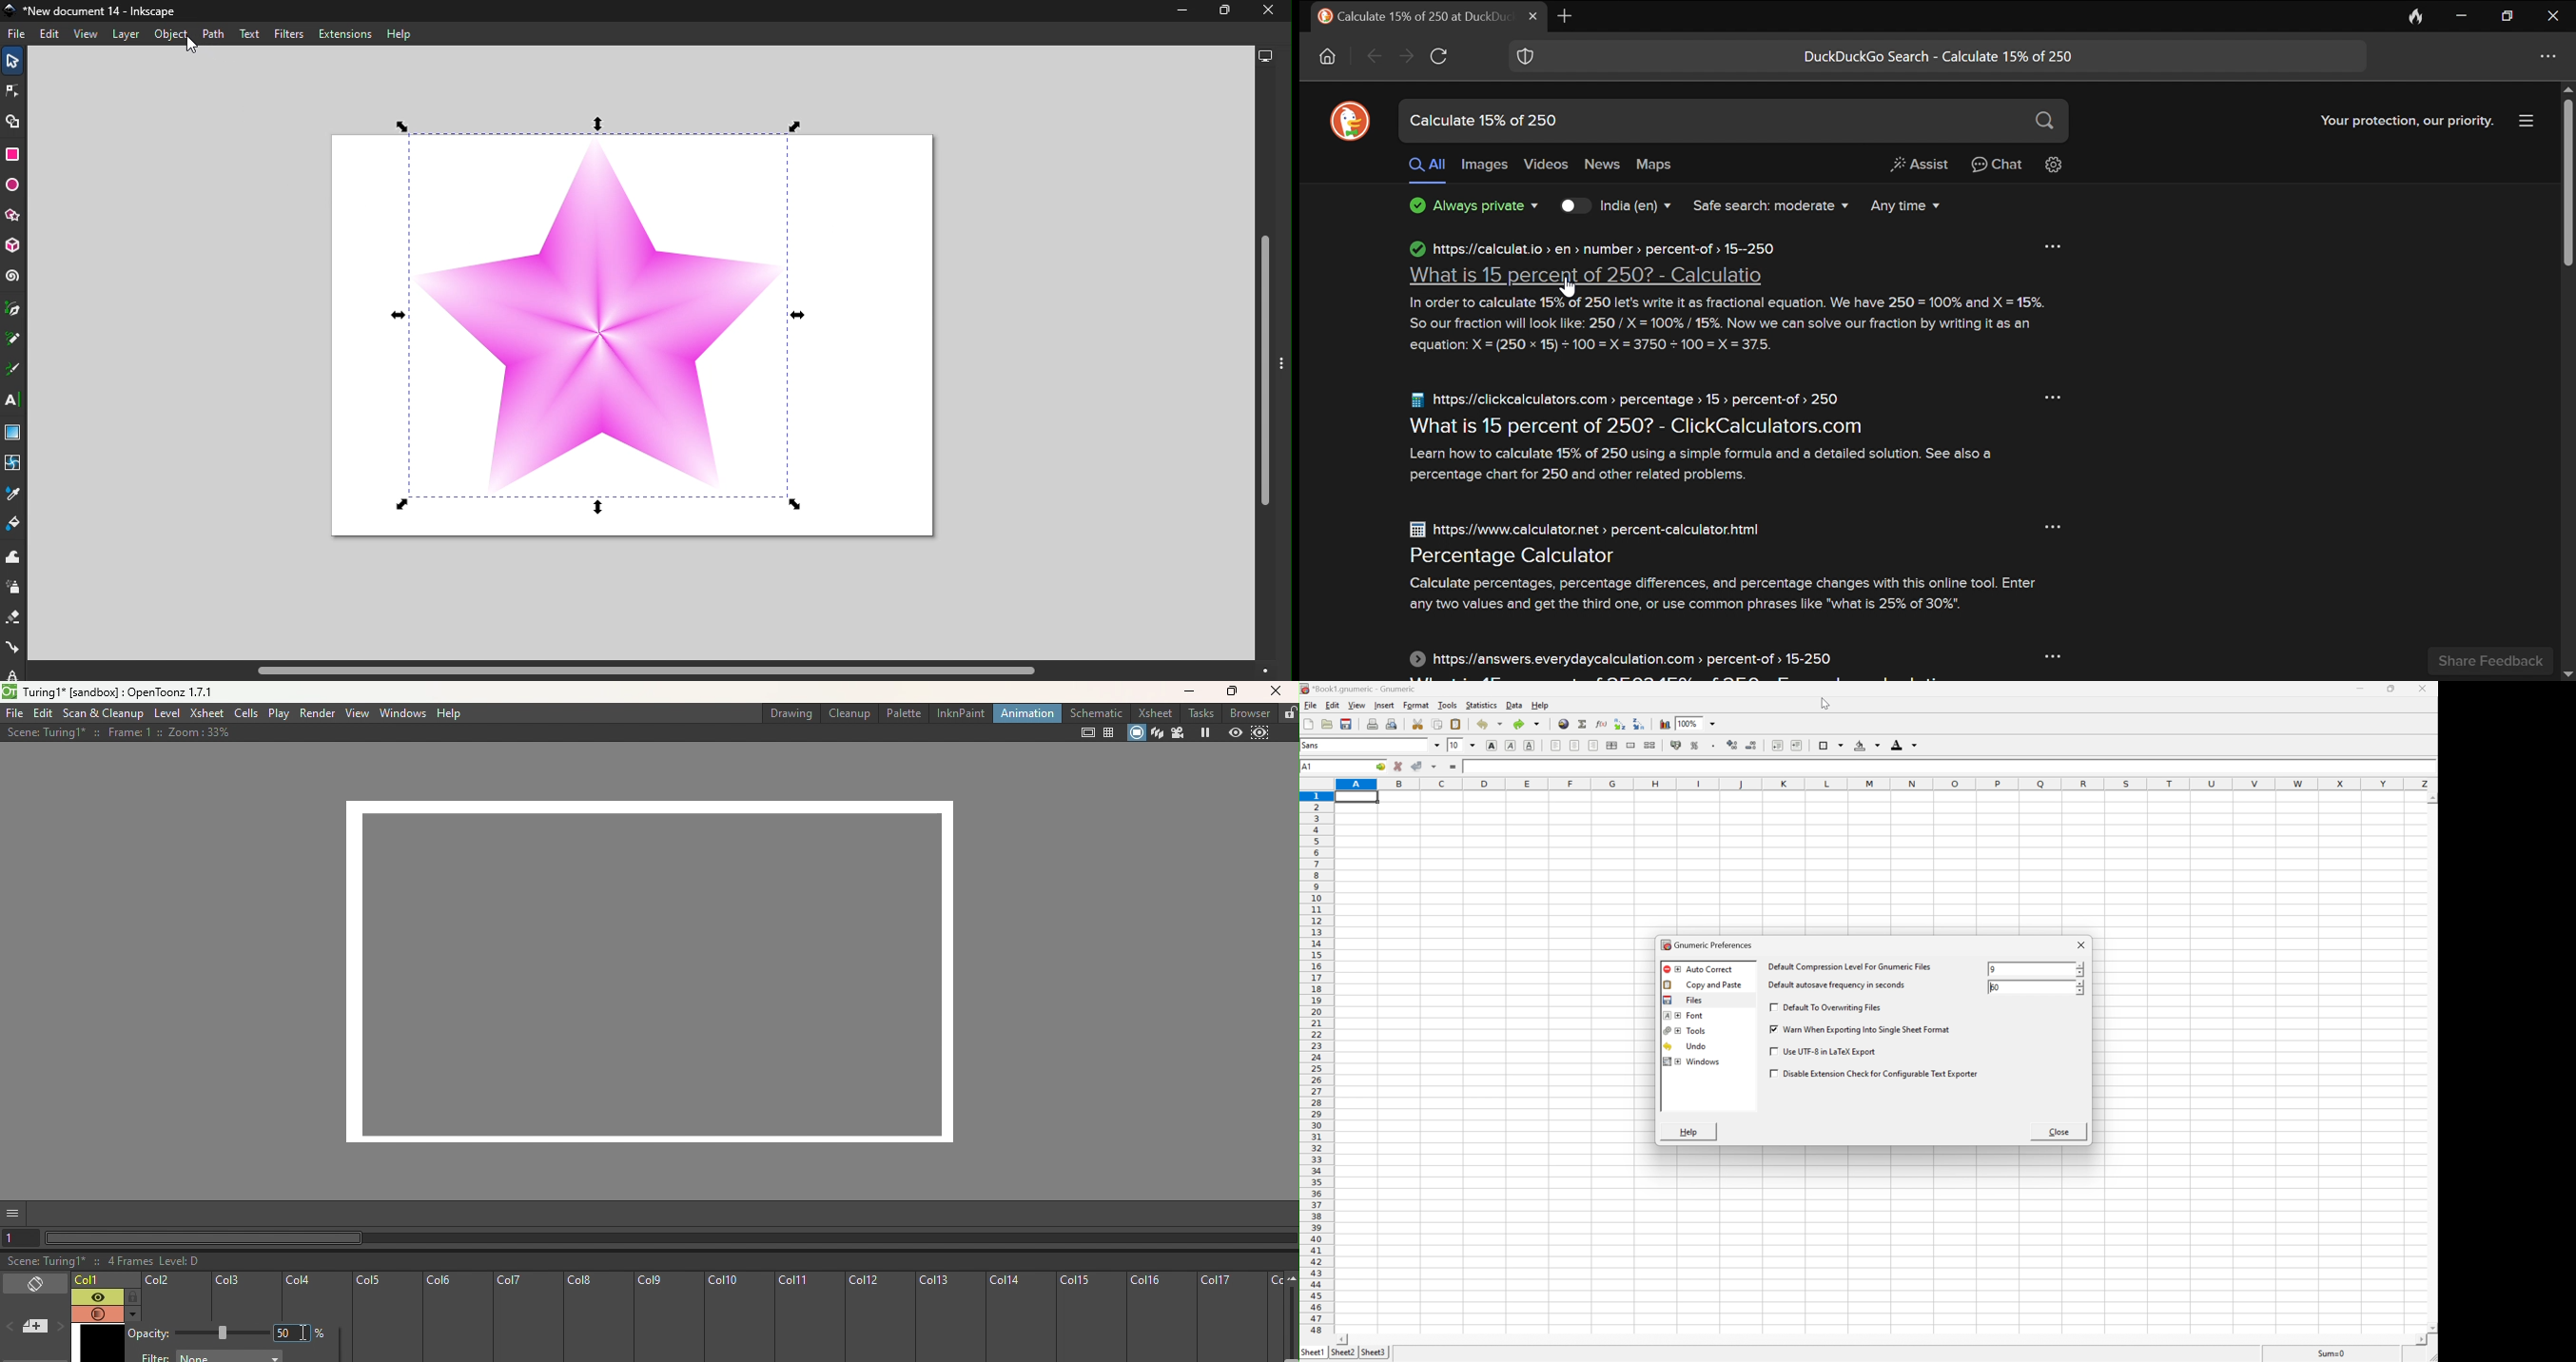  What do you see at coordinates (1997, 988) in the screenshot?
I see `60` at bounding box center [1997, 988].